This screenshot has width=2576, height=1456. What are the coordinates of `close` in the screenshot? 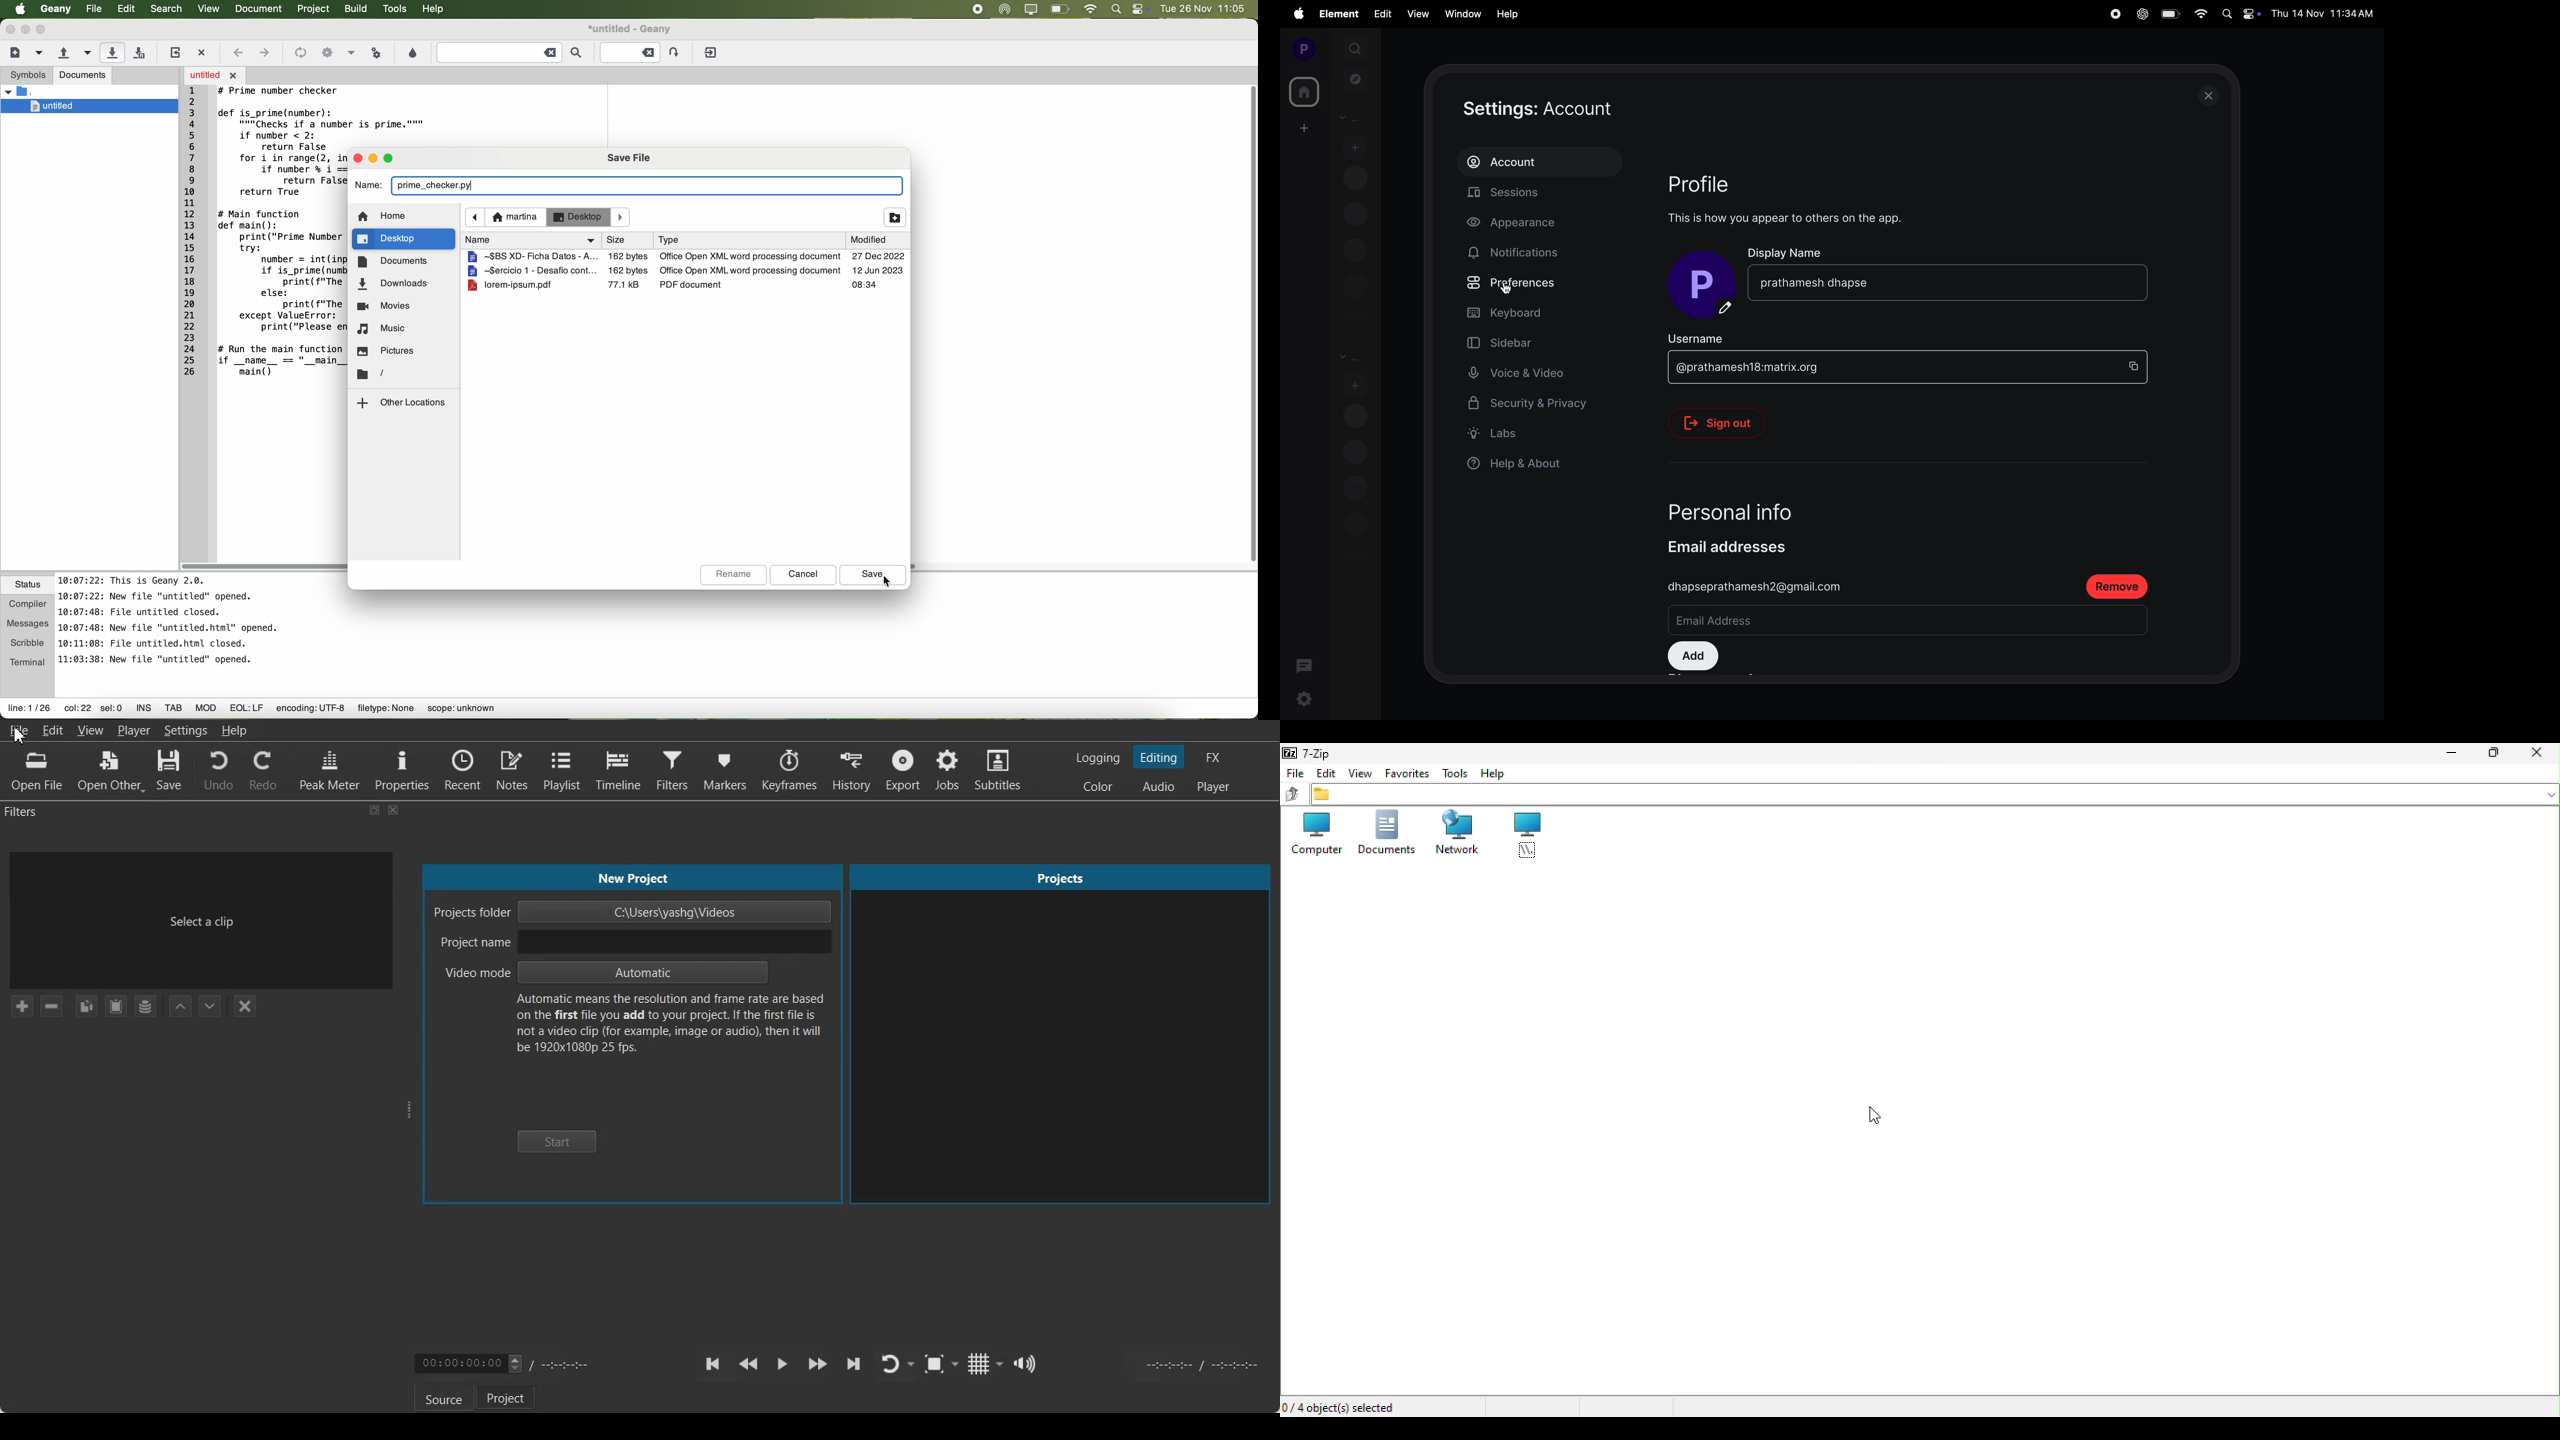 It's located at (2210, 95).